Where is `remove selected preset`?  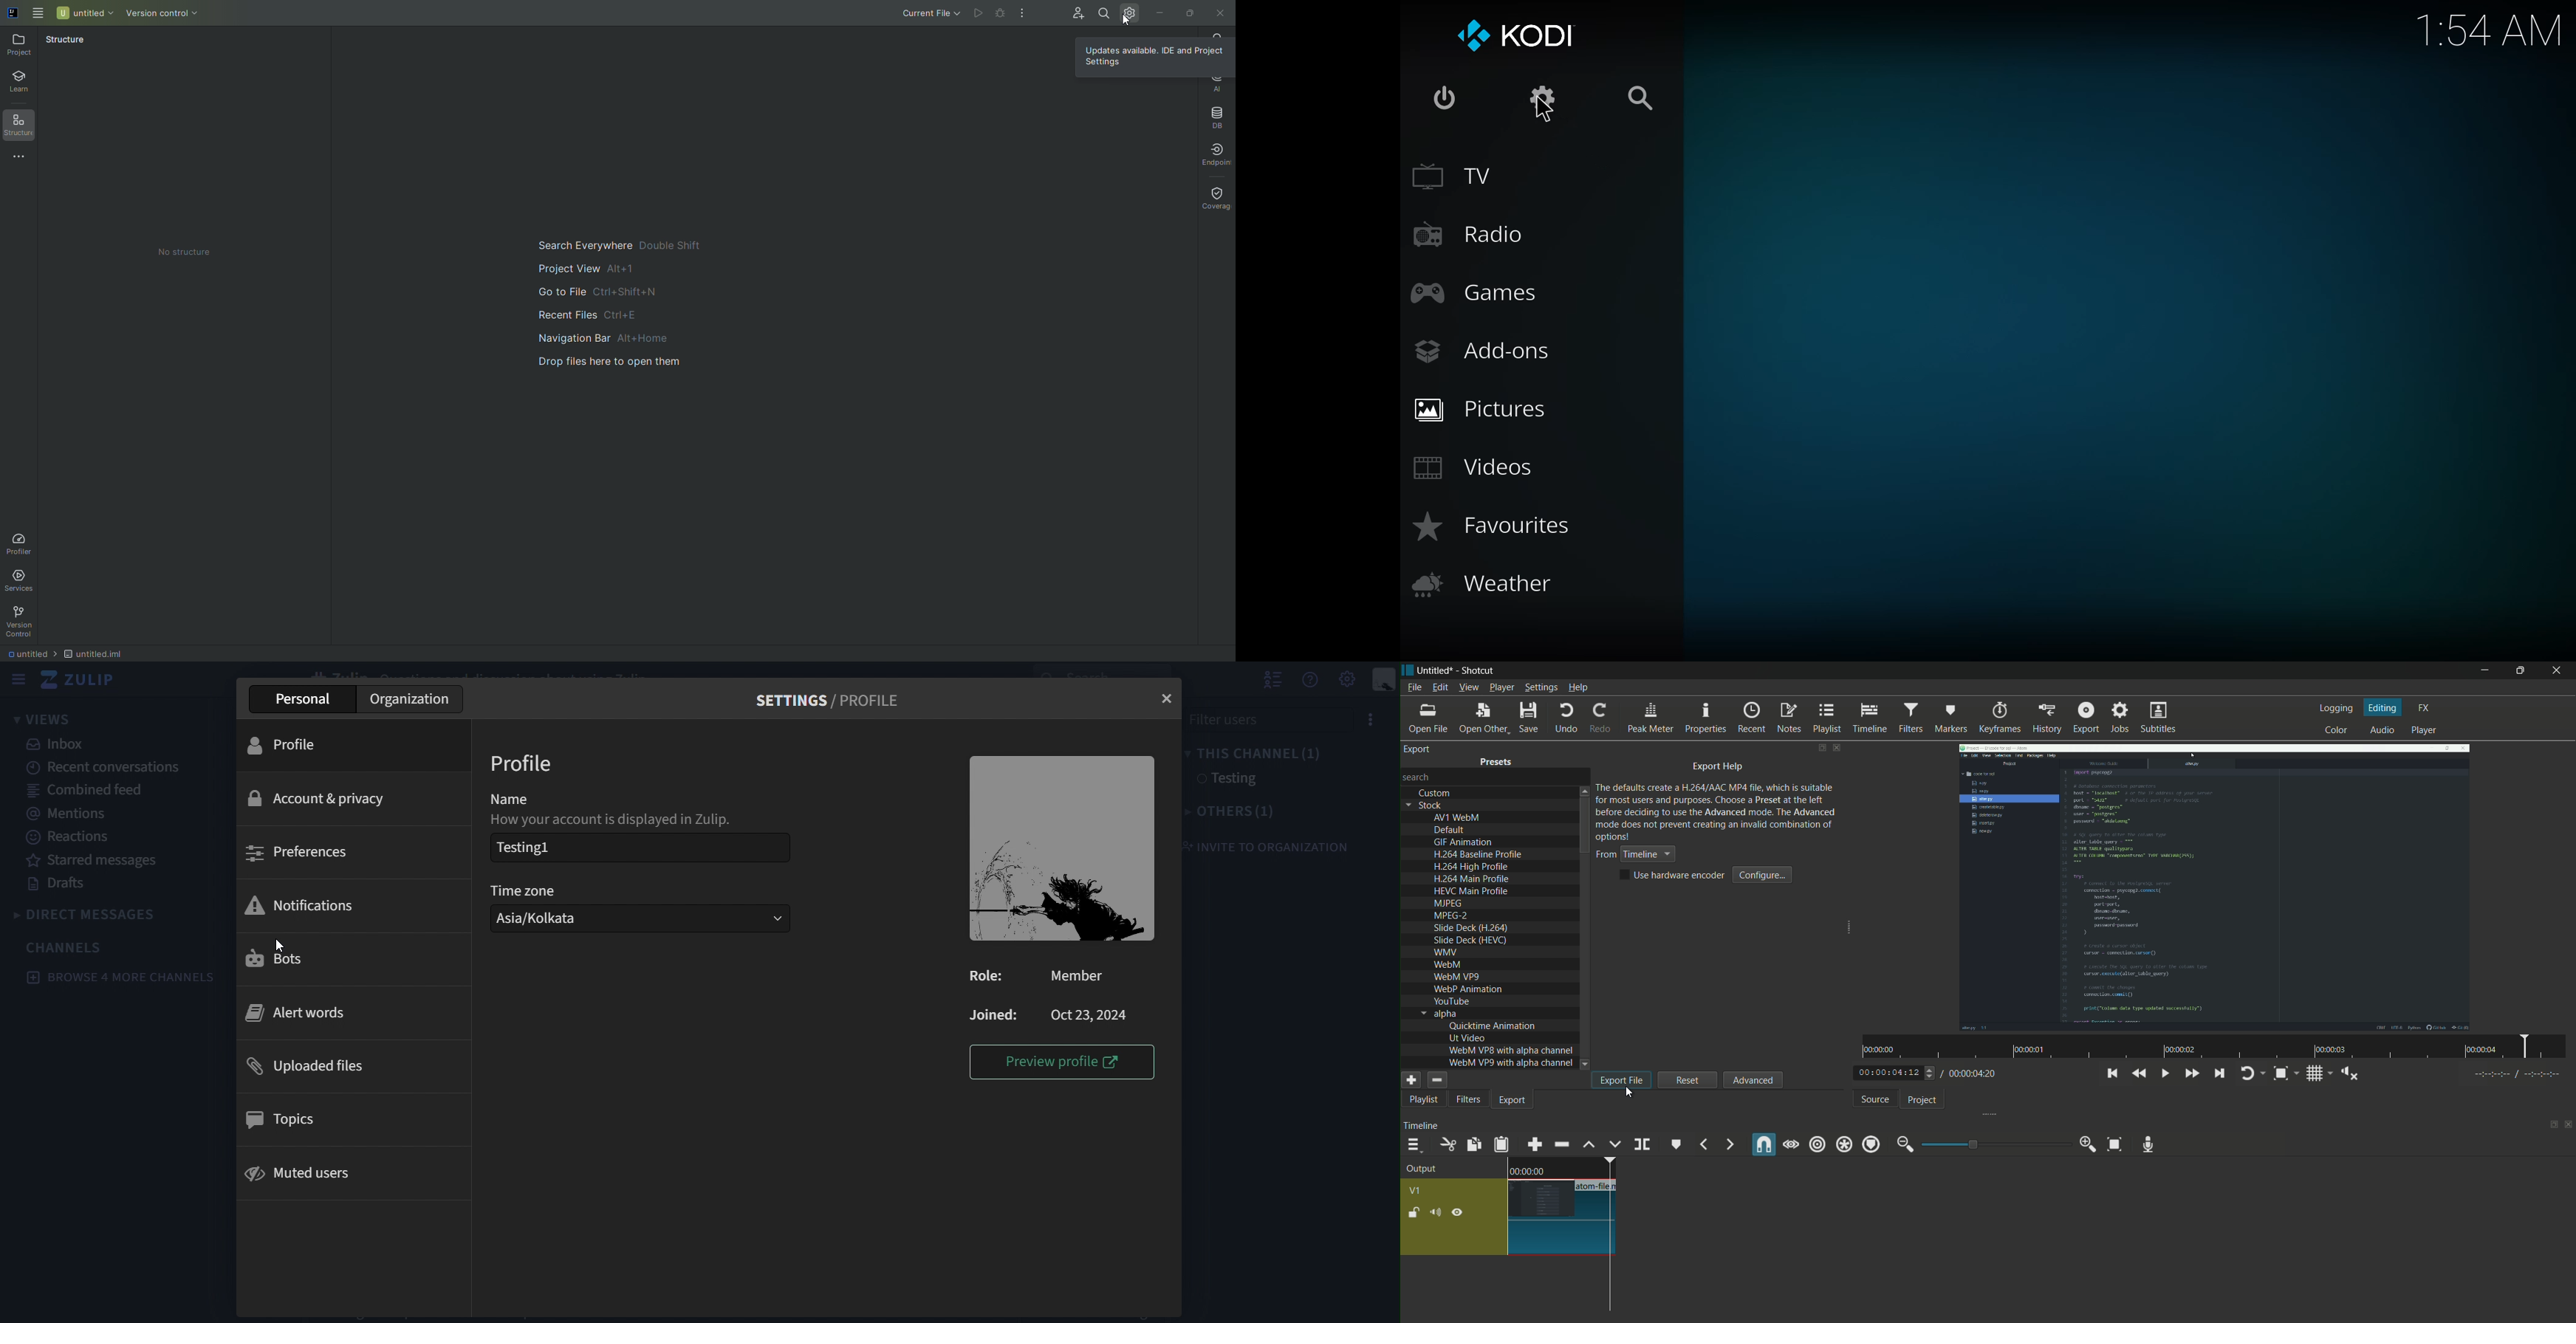 remove selected preset is located at coordinates (1436, 1080).